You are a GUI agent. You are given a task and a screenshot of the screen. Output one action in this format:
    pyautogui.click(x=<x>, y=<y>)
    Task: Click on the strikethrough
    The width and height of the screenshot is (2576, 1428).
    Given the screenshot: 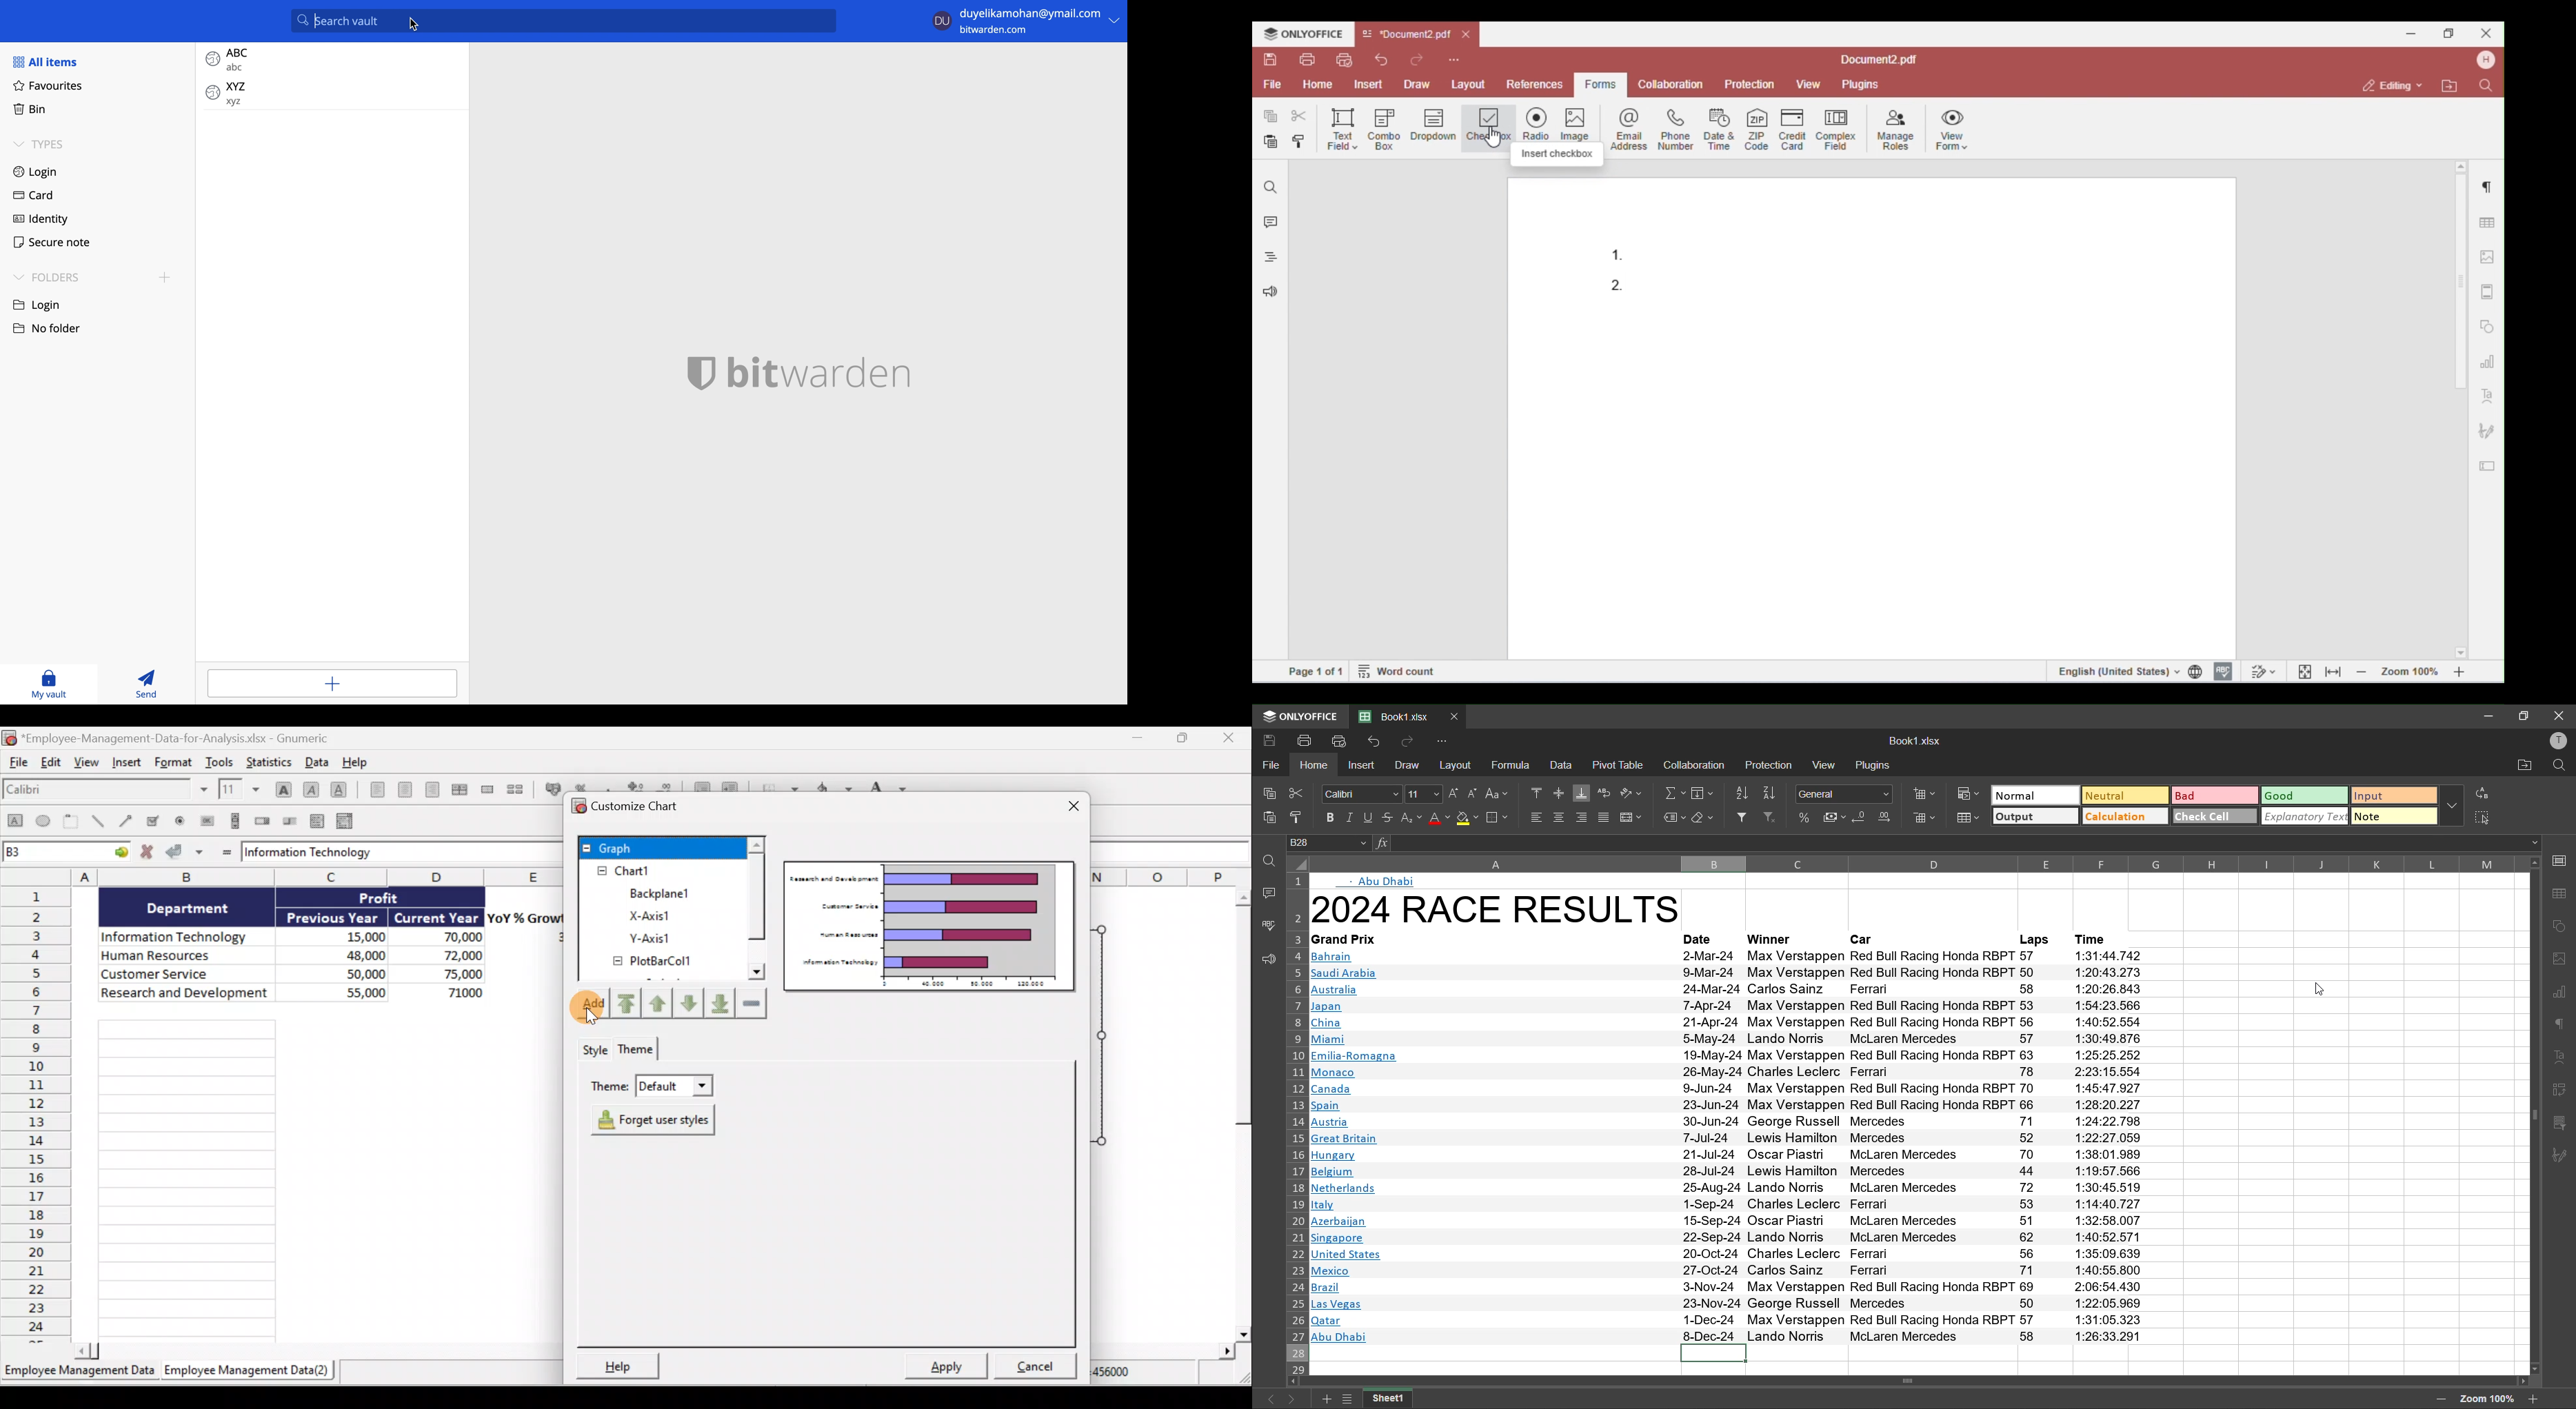 What is the action you would take?
    pyautogui.click(x=1389, y=818)
    